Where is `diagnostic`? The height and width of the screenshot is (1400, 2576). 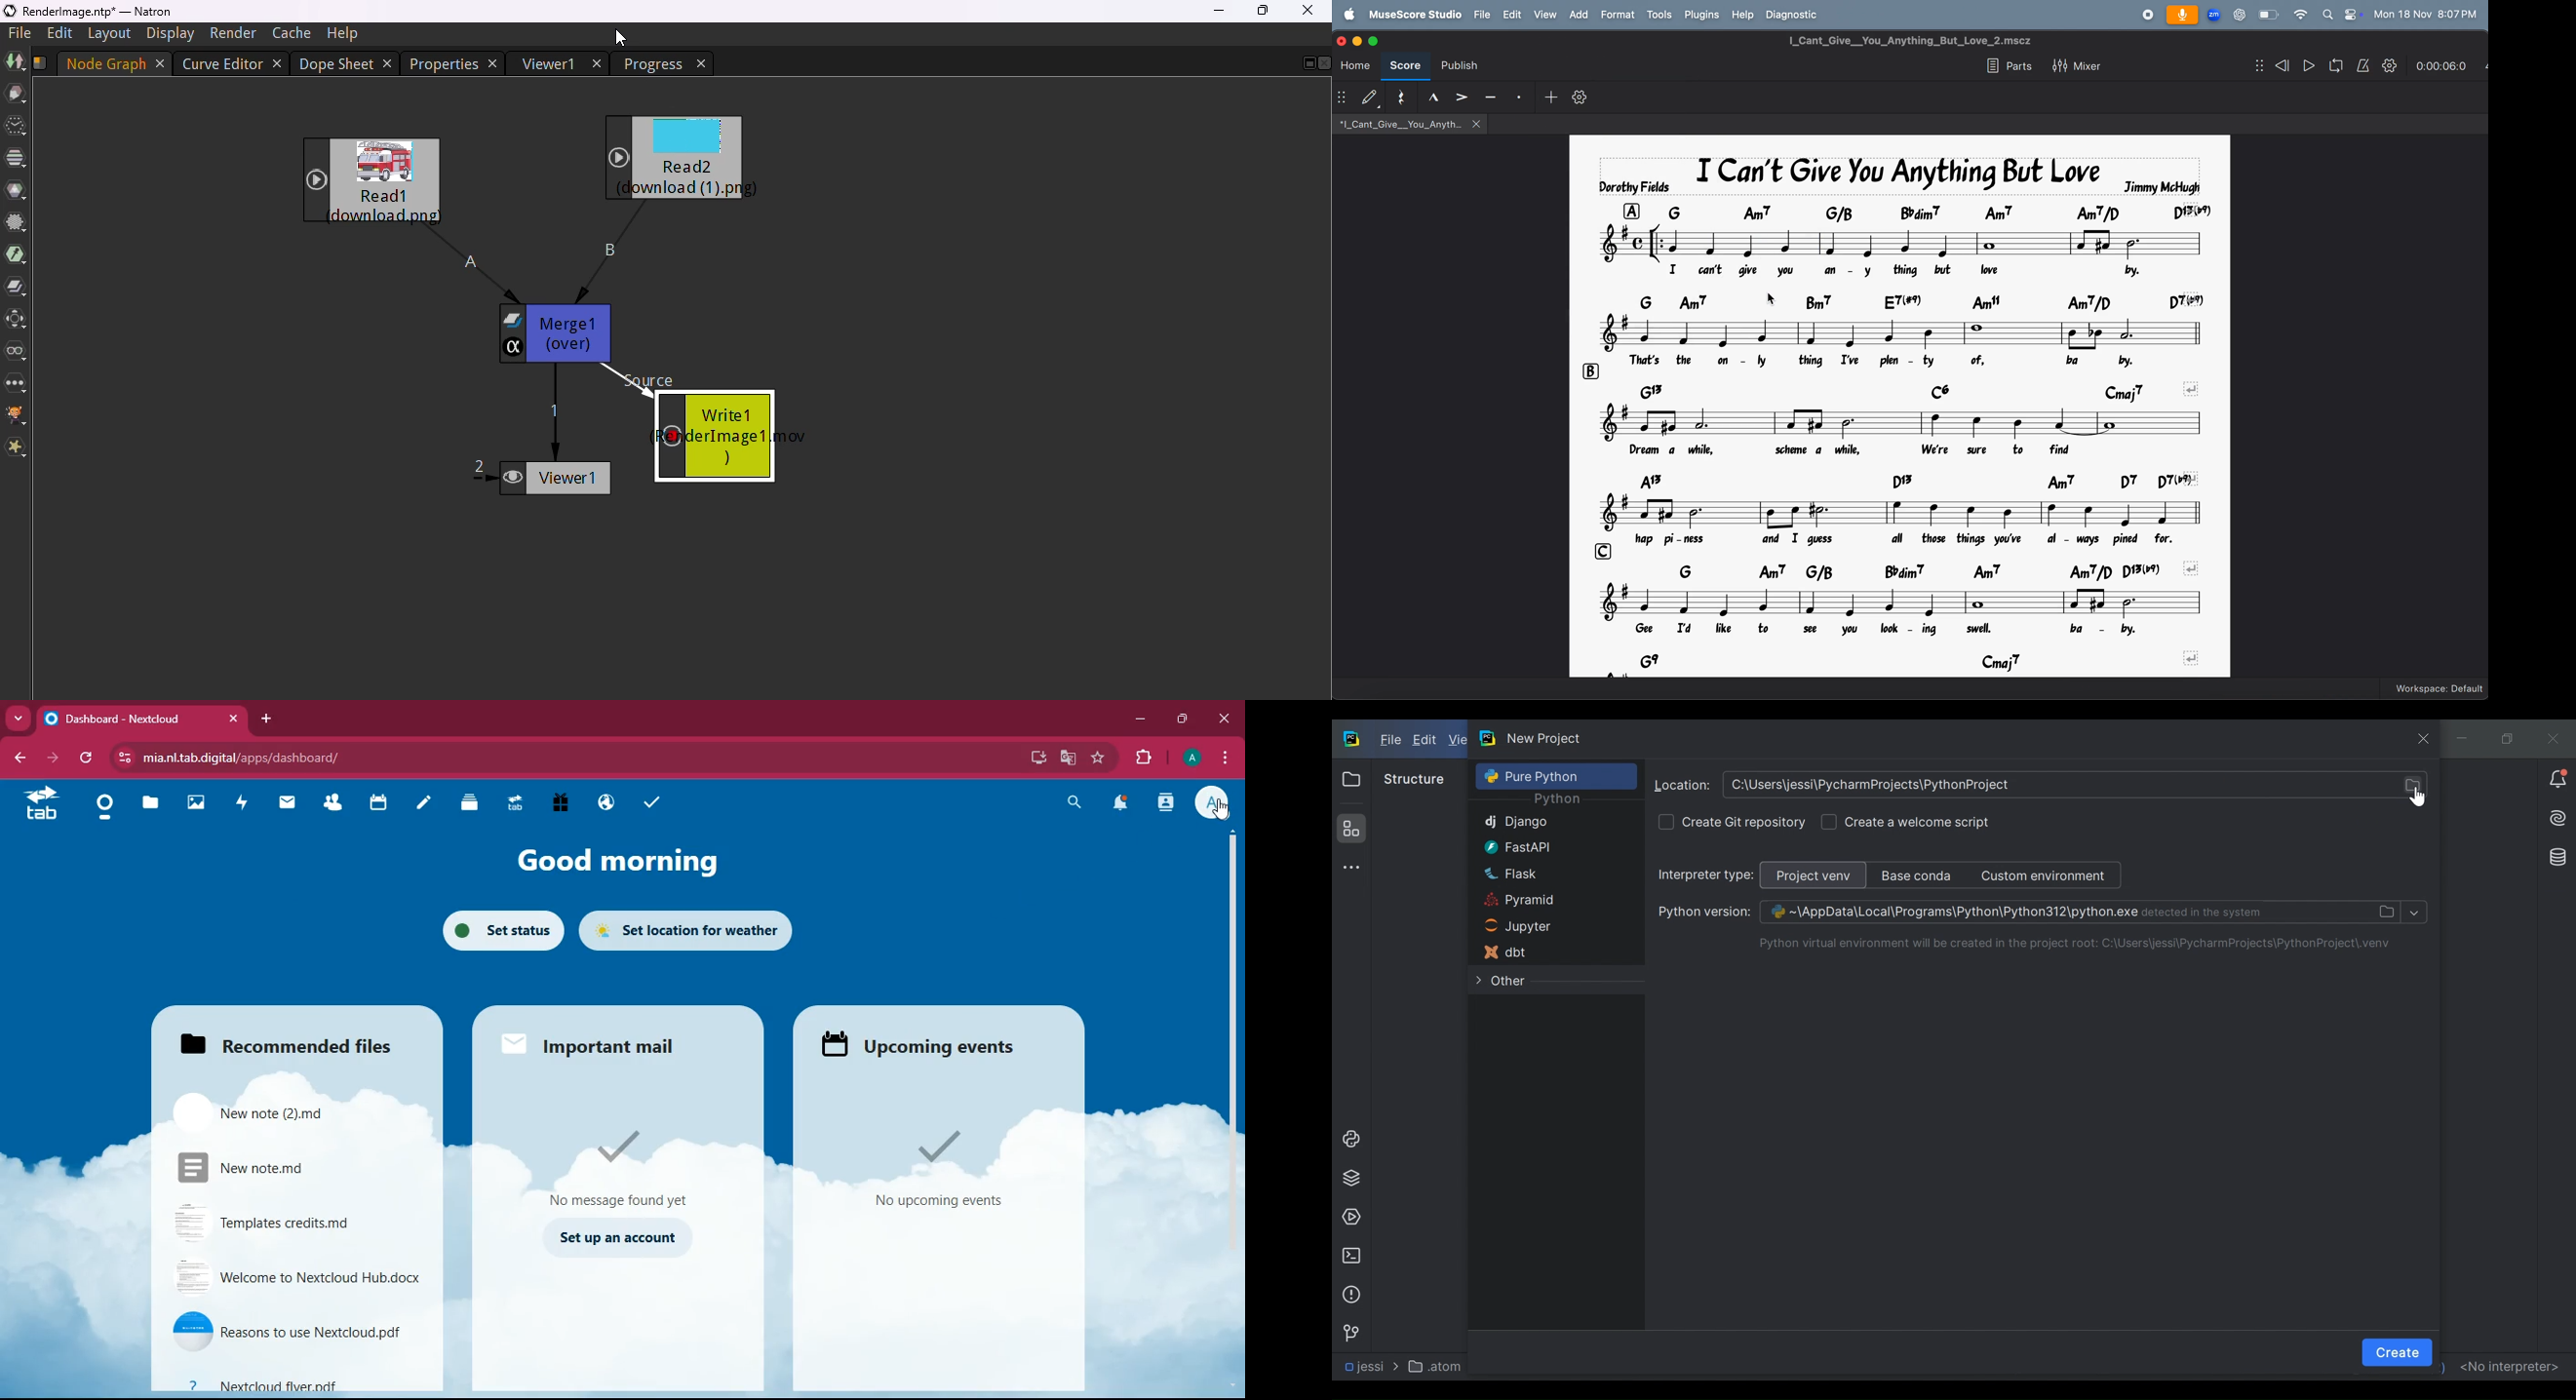
diagnostic is located at coordinates (1796, 14).